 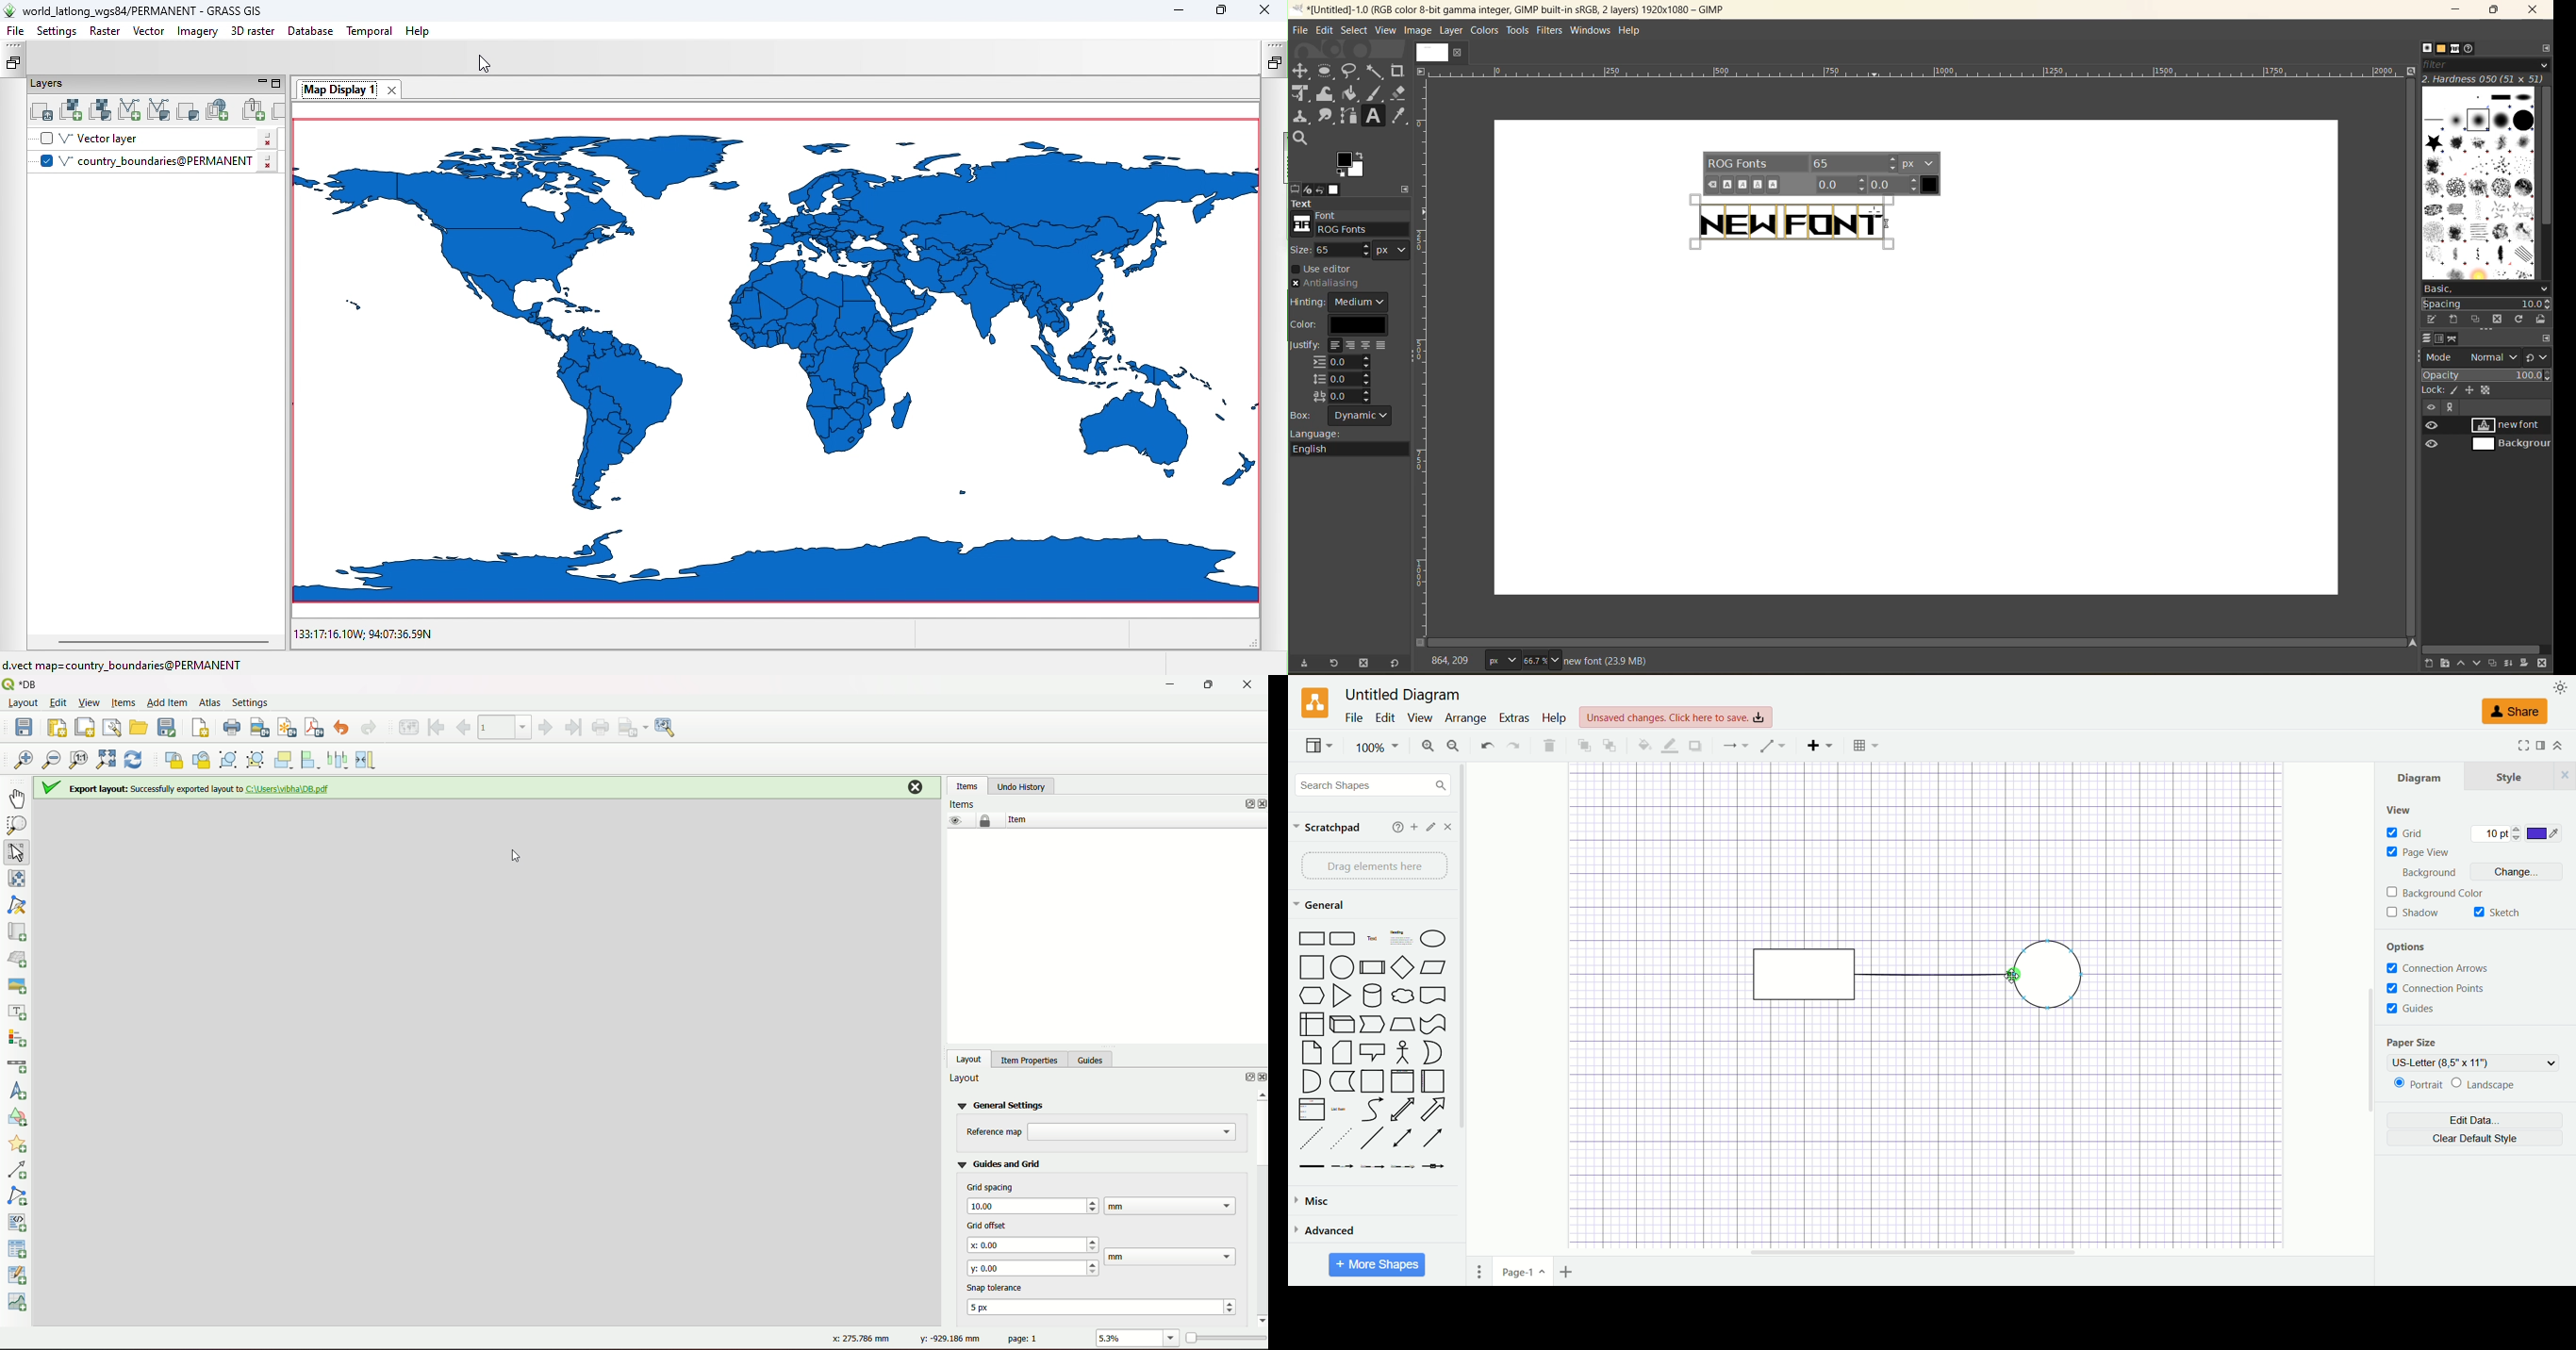 I want to click on Circle Segment, so click(x=1433, y=1053).